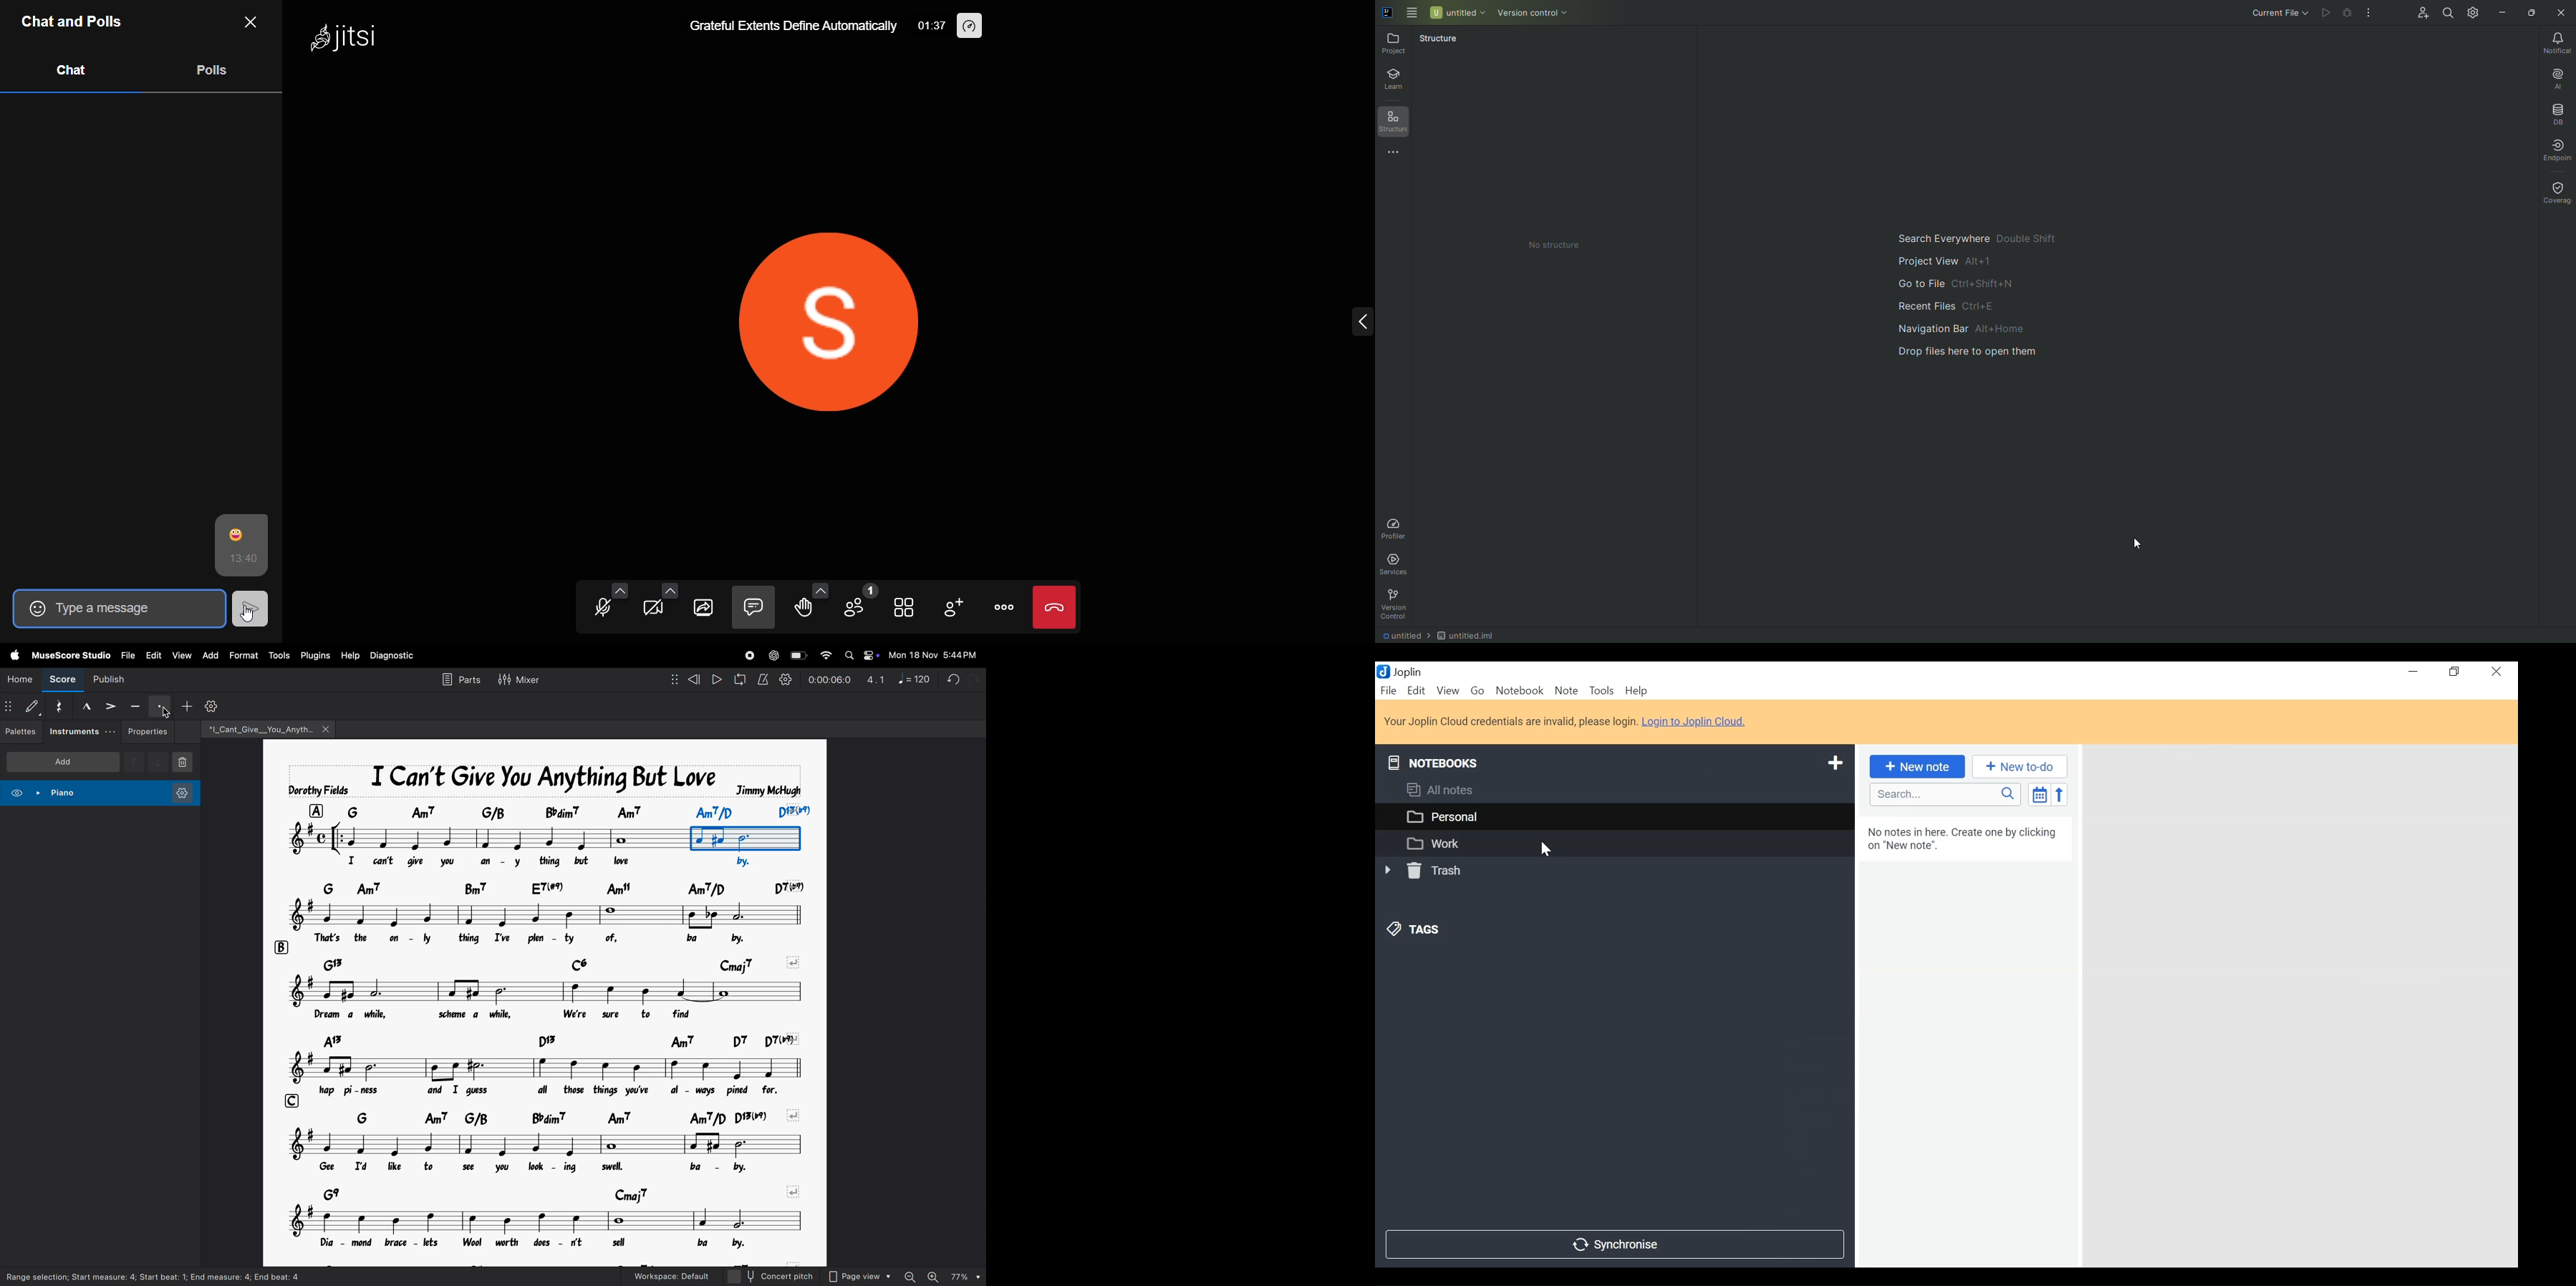 This screenshot has height=1288, width=2576. What do you see at coordinates (670, 589) in the screenshot?
I see `video setting` at bounding box center [670, 589].